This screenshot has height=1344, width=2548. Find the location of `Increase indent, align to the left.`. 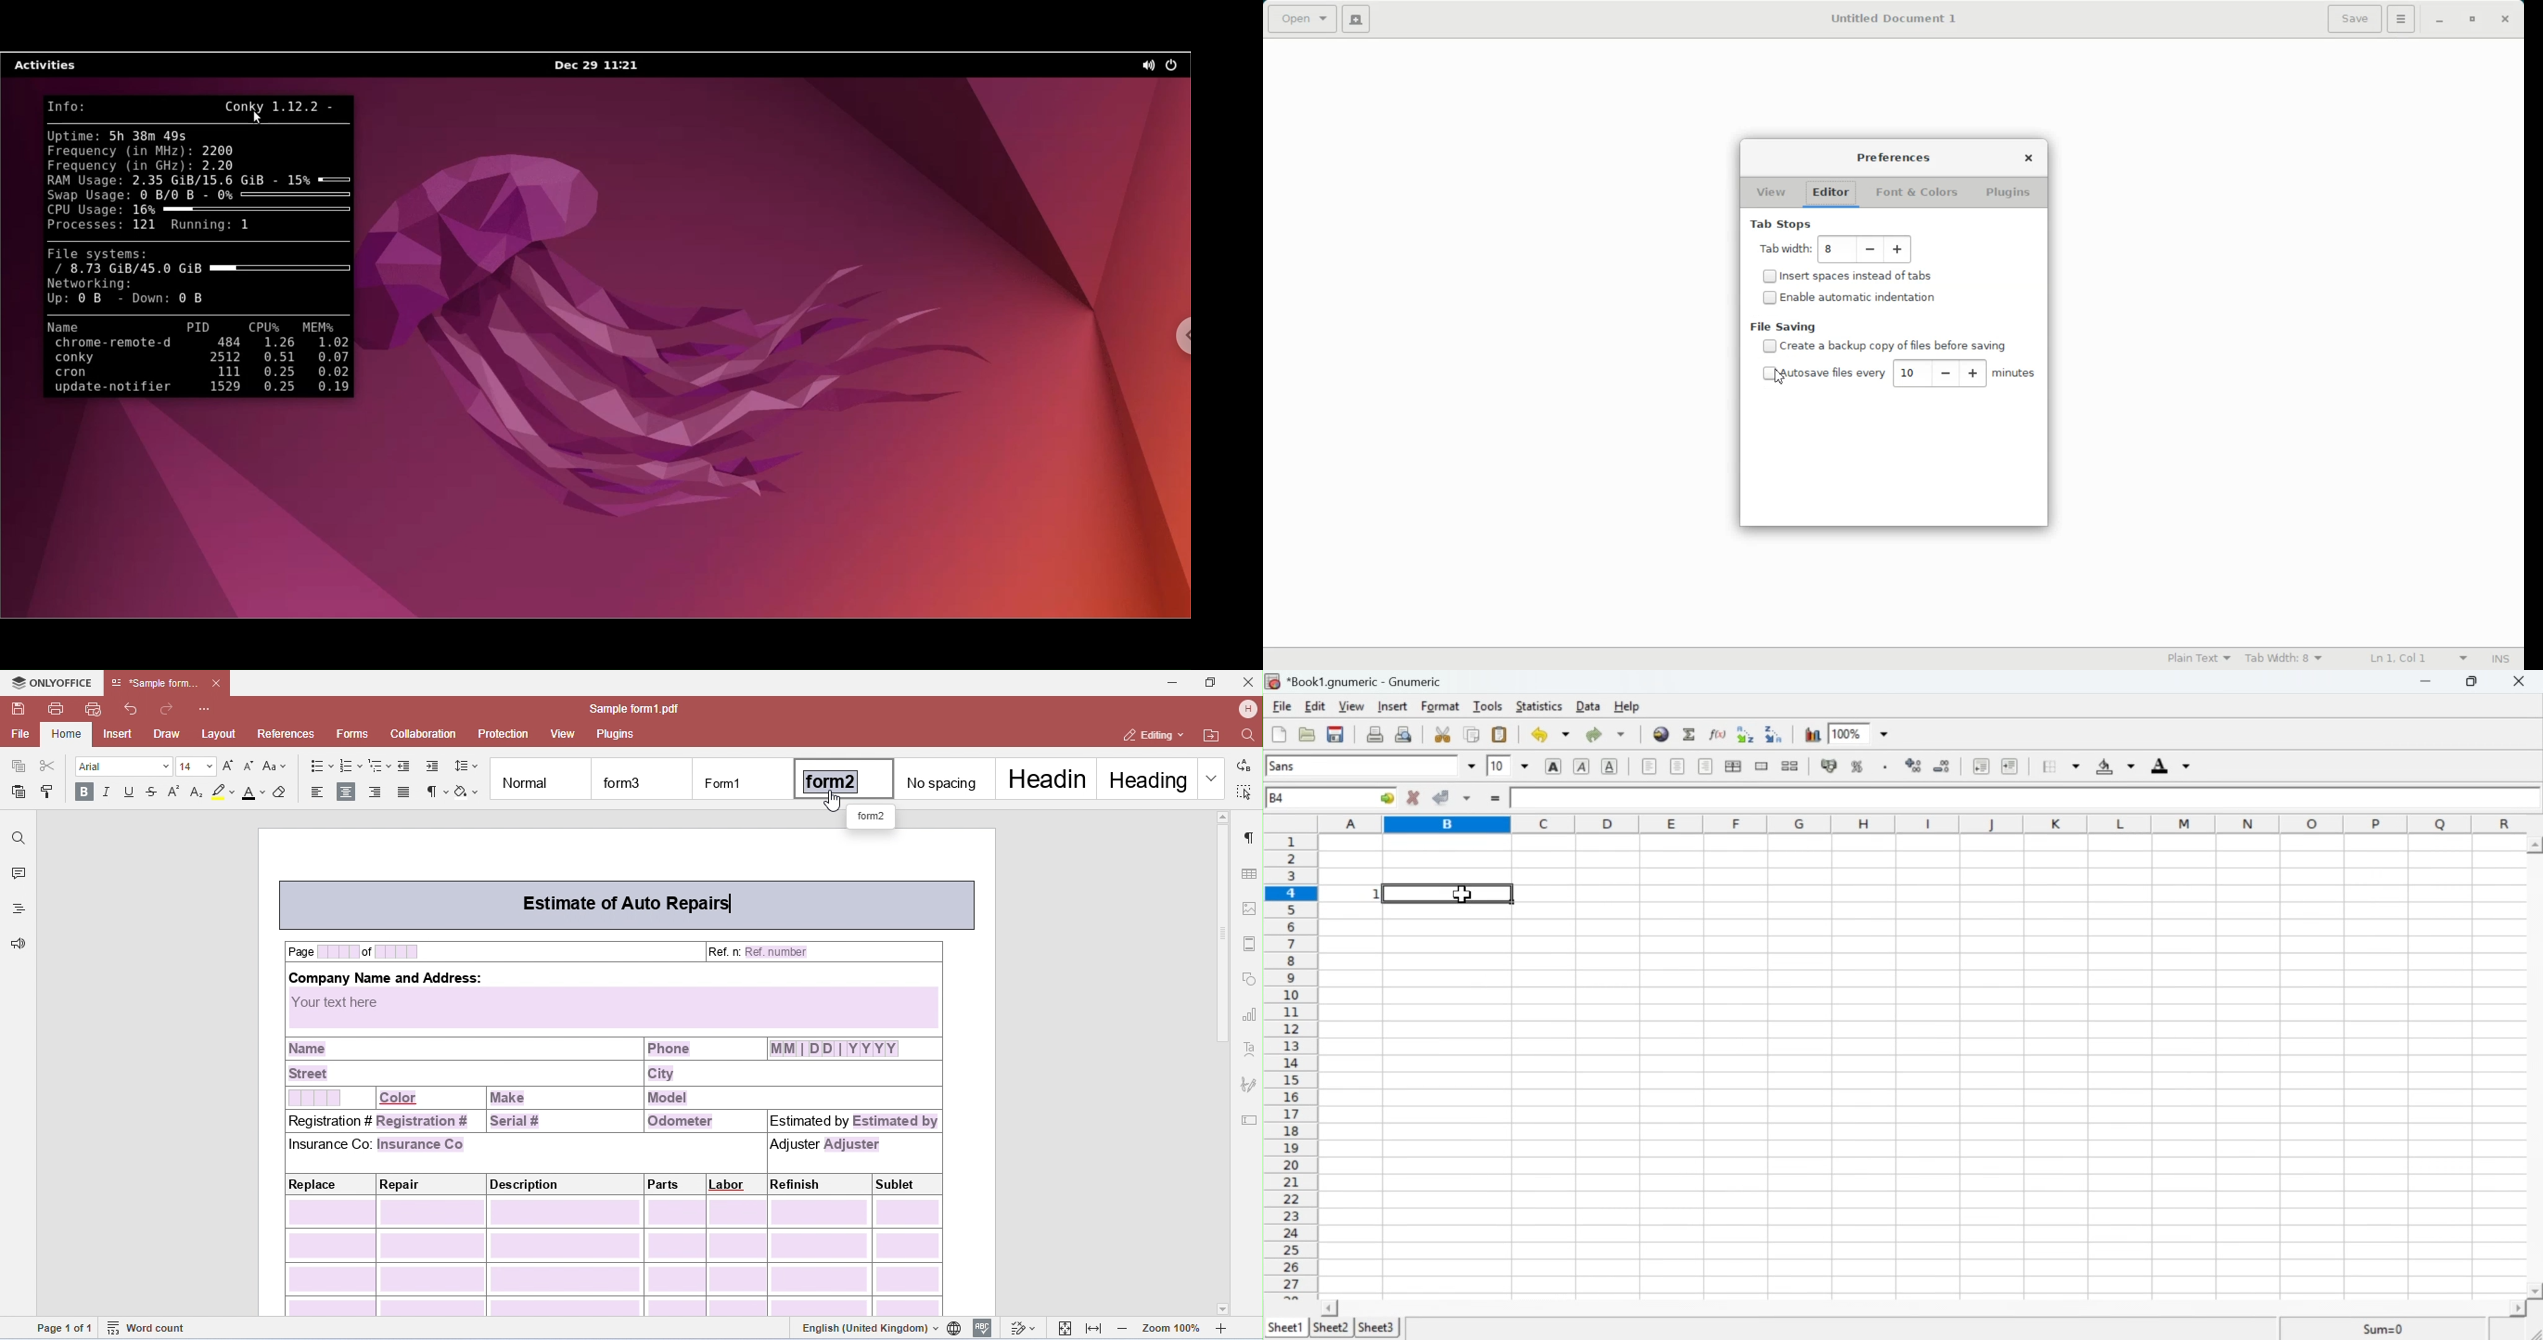

Increase indent, align to the left. is located at coordinates (2010, 767).